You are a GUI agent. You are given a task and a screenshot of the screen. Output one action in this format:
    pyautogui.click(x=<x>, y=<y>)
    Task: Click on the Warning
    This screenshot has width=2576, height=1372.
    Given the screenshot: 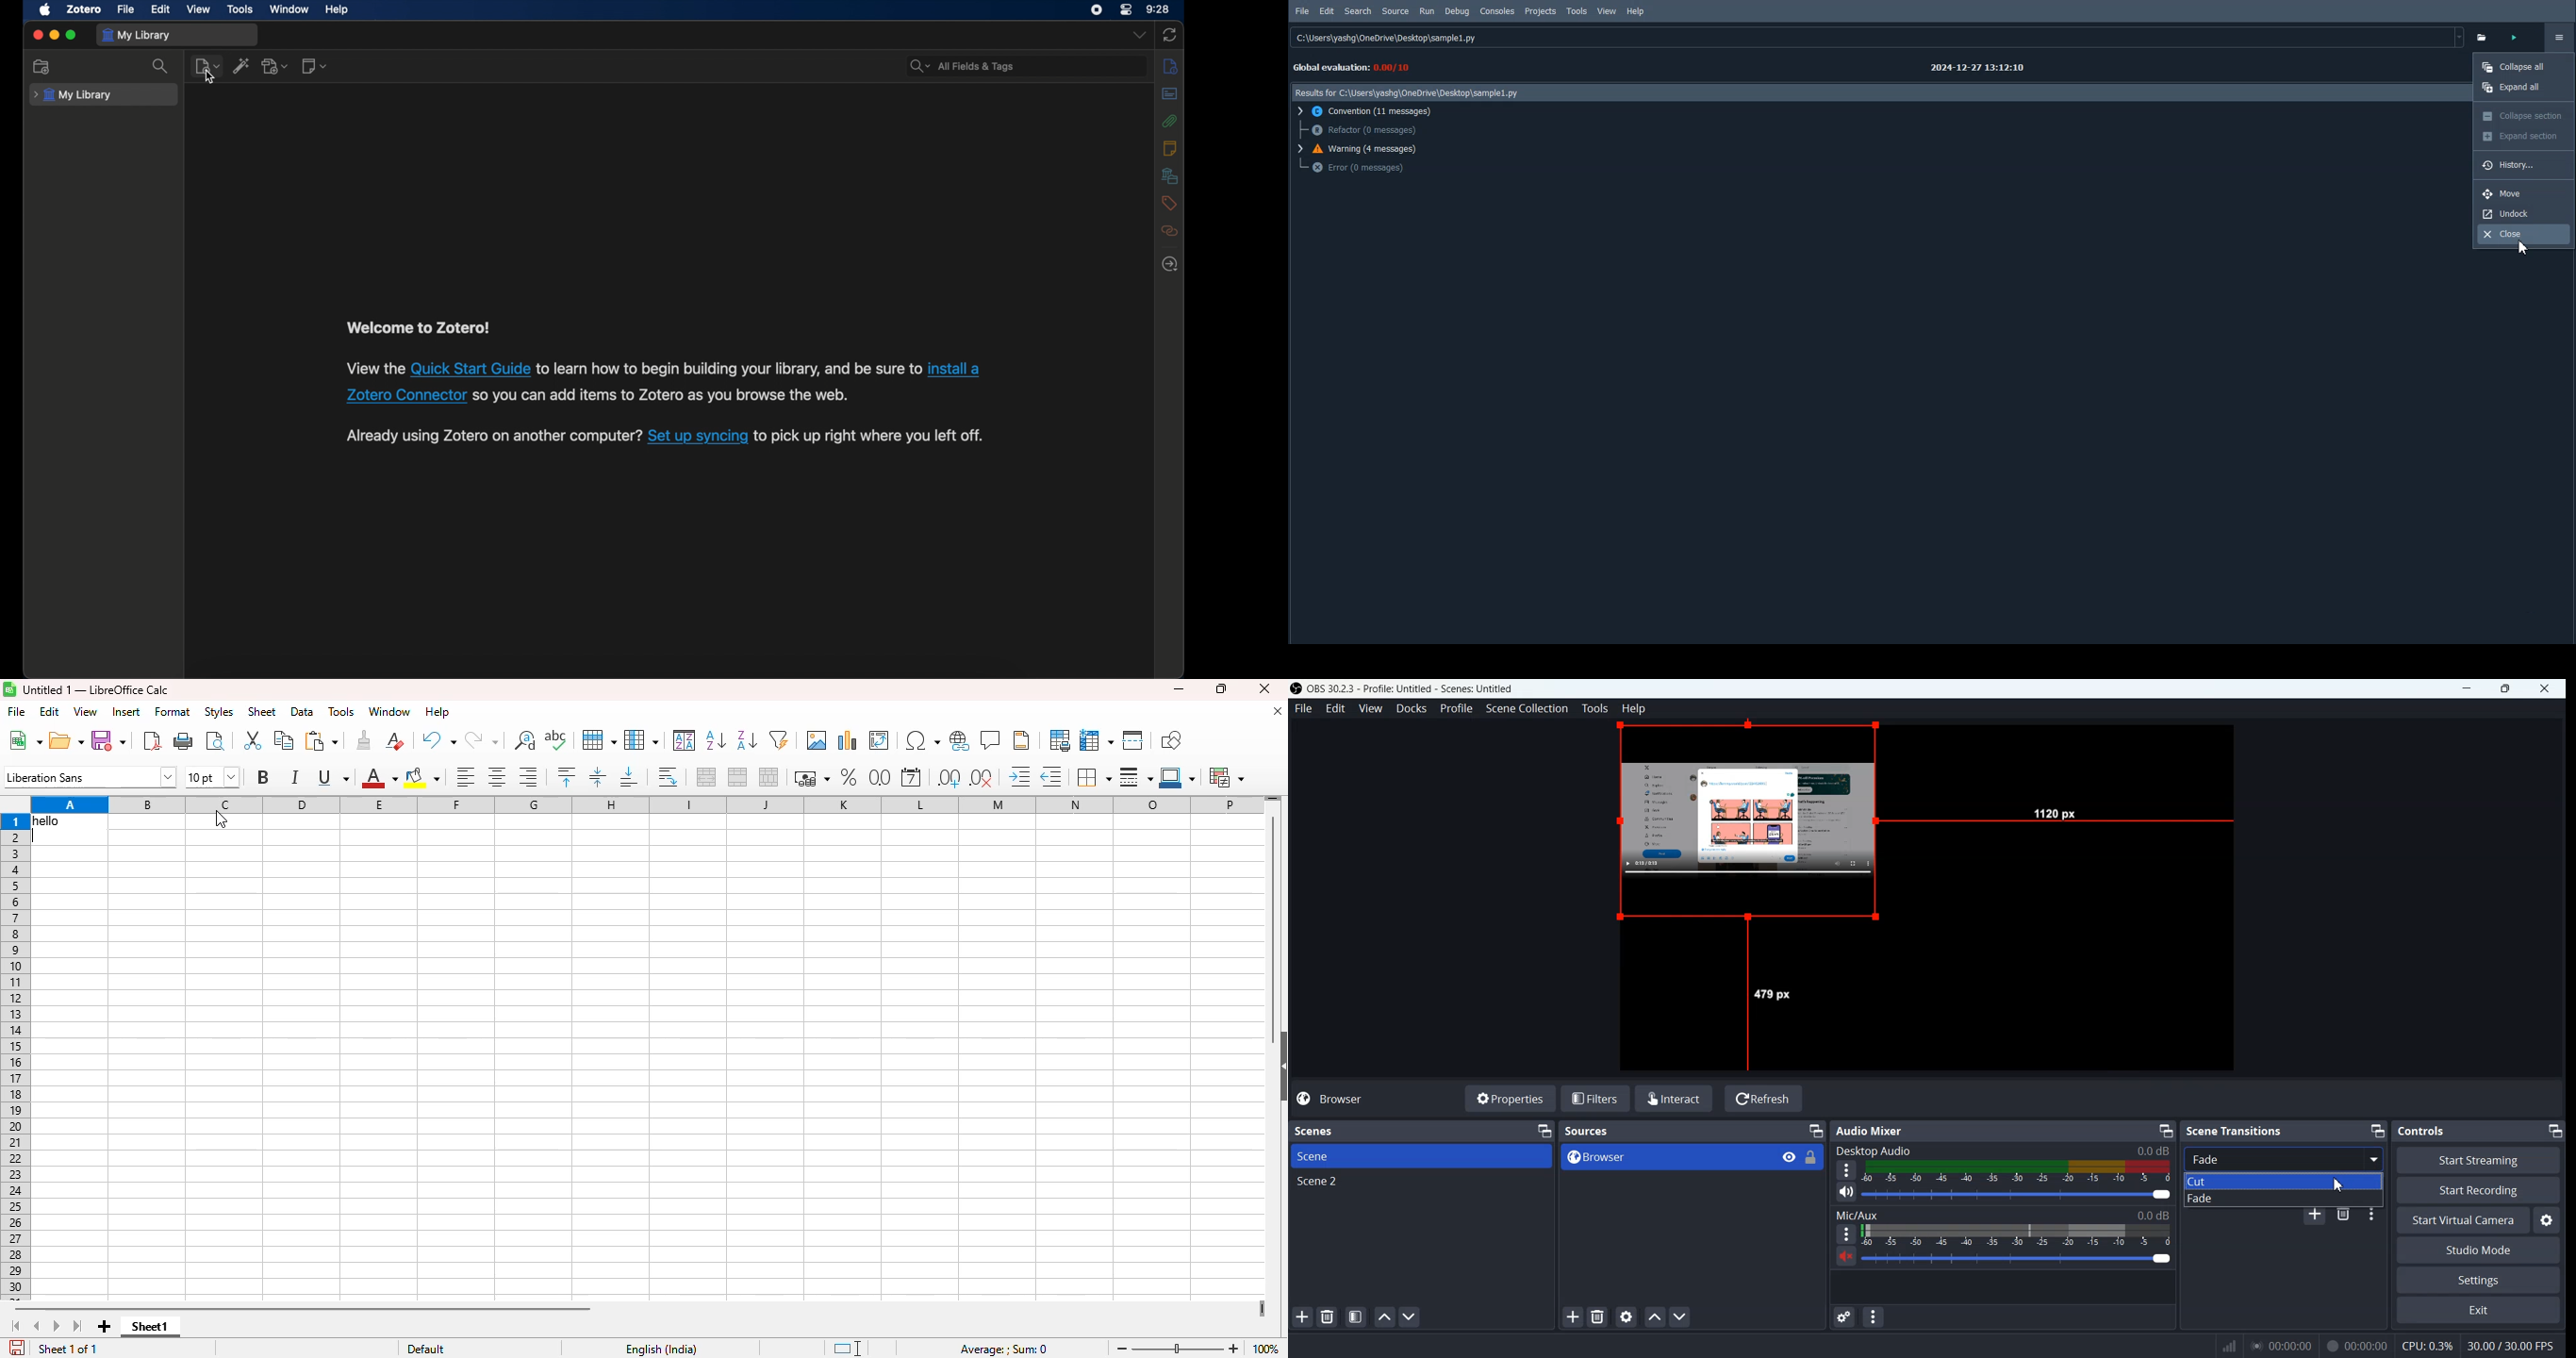 What is the action you would take?
    pyautogui.click(x=1363, y=149)
    